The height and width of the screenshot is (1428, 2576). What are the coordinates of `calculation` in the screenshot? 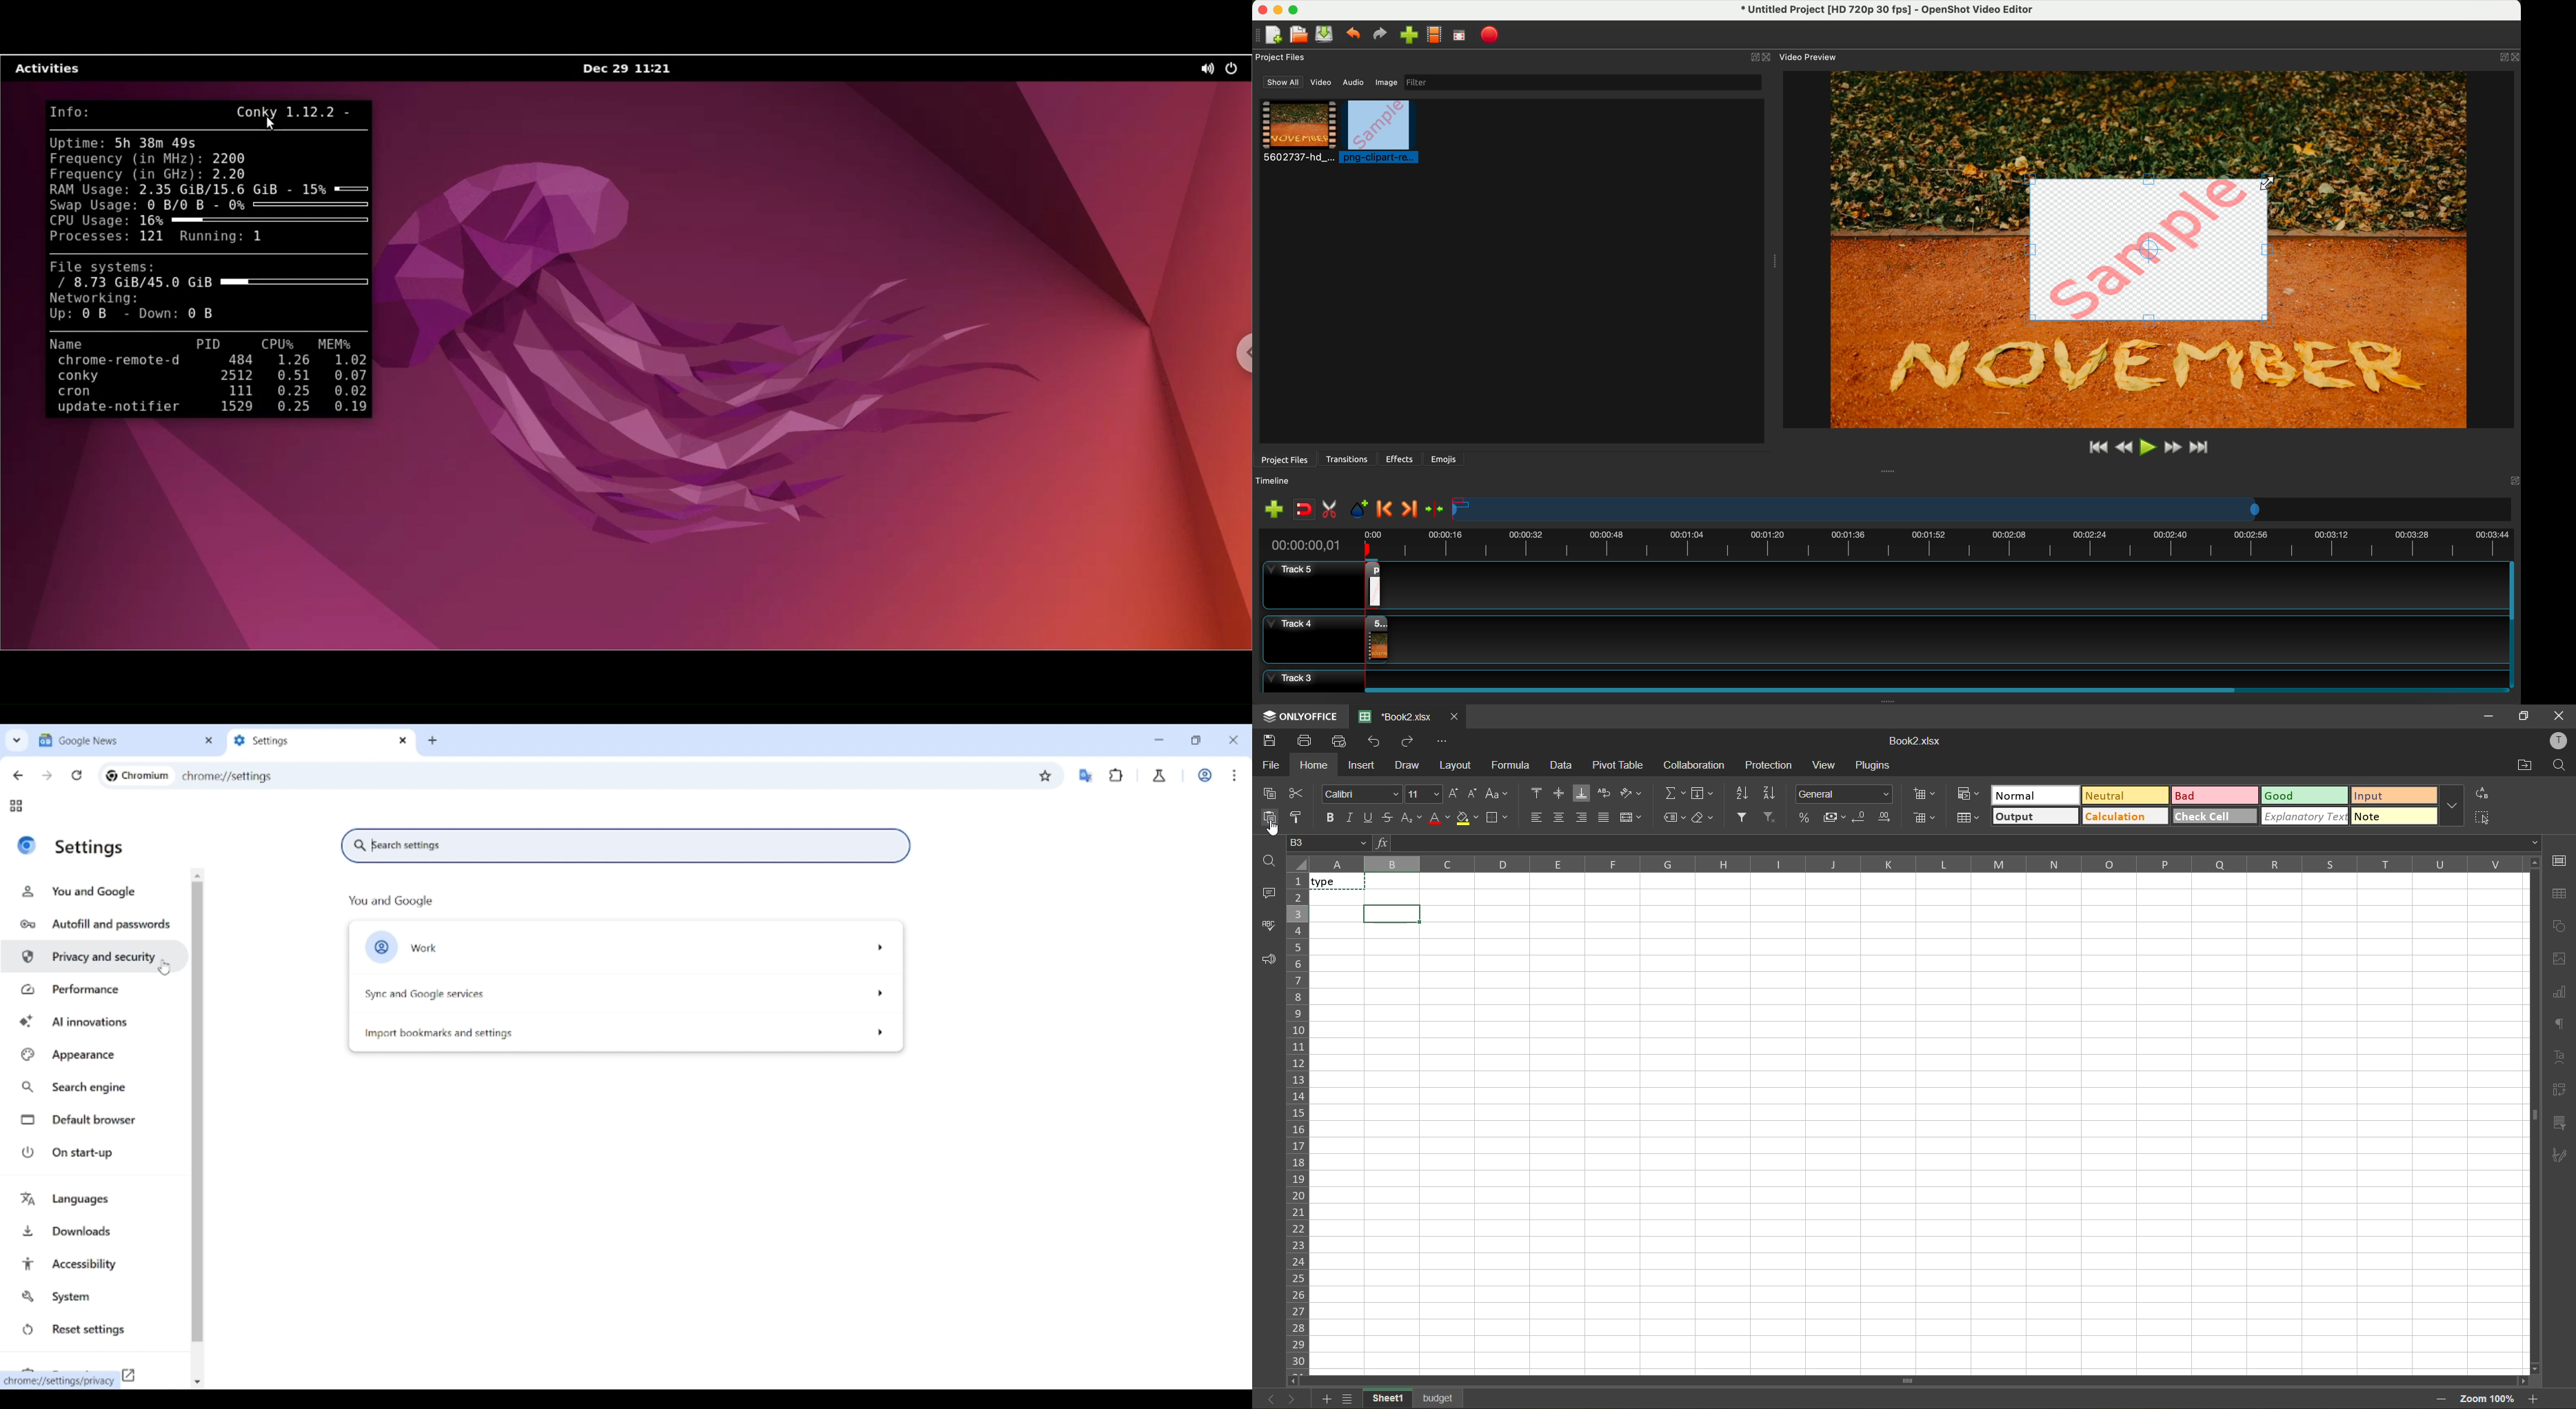 It's located at (2122, 816).